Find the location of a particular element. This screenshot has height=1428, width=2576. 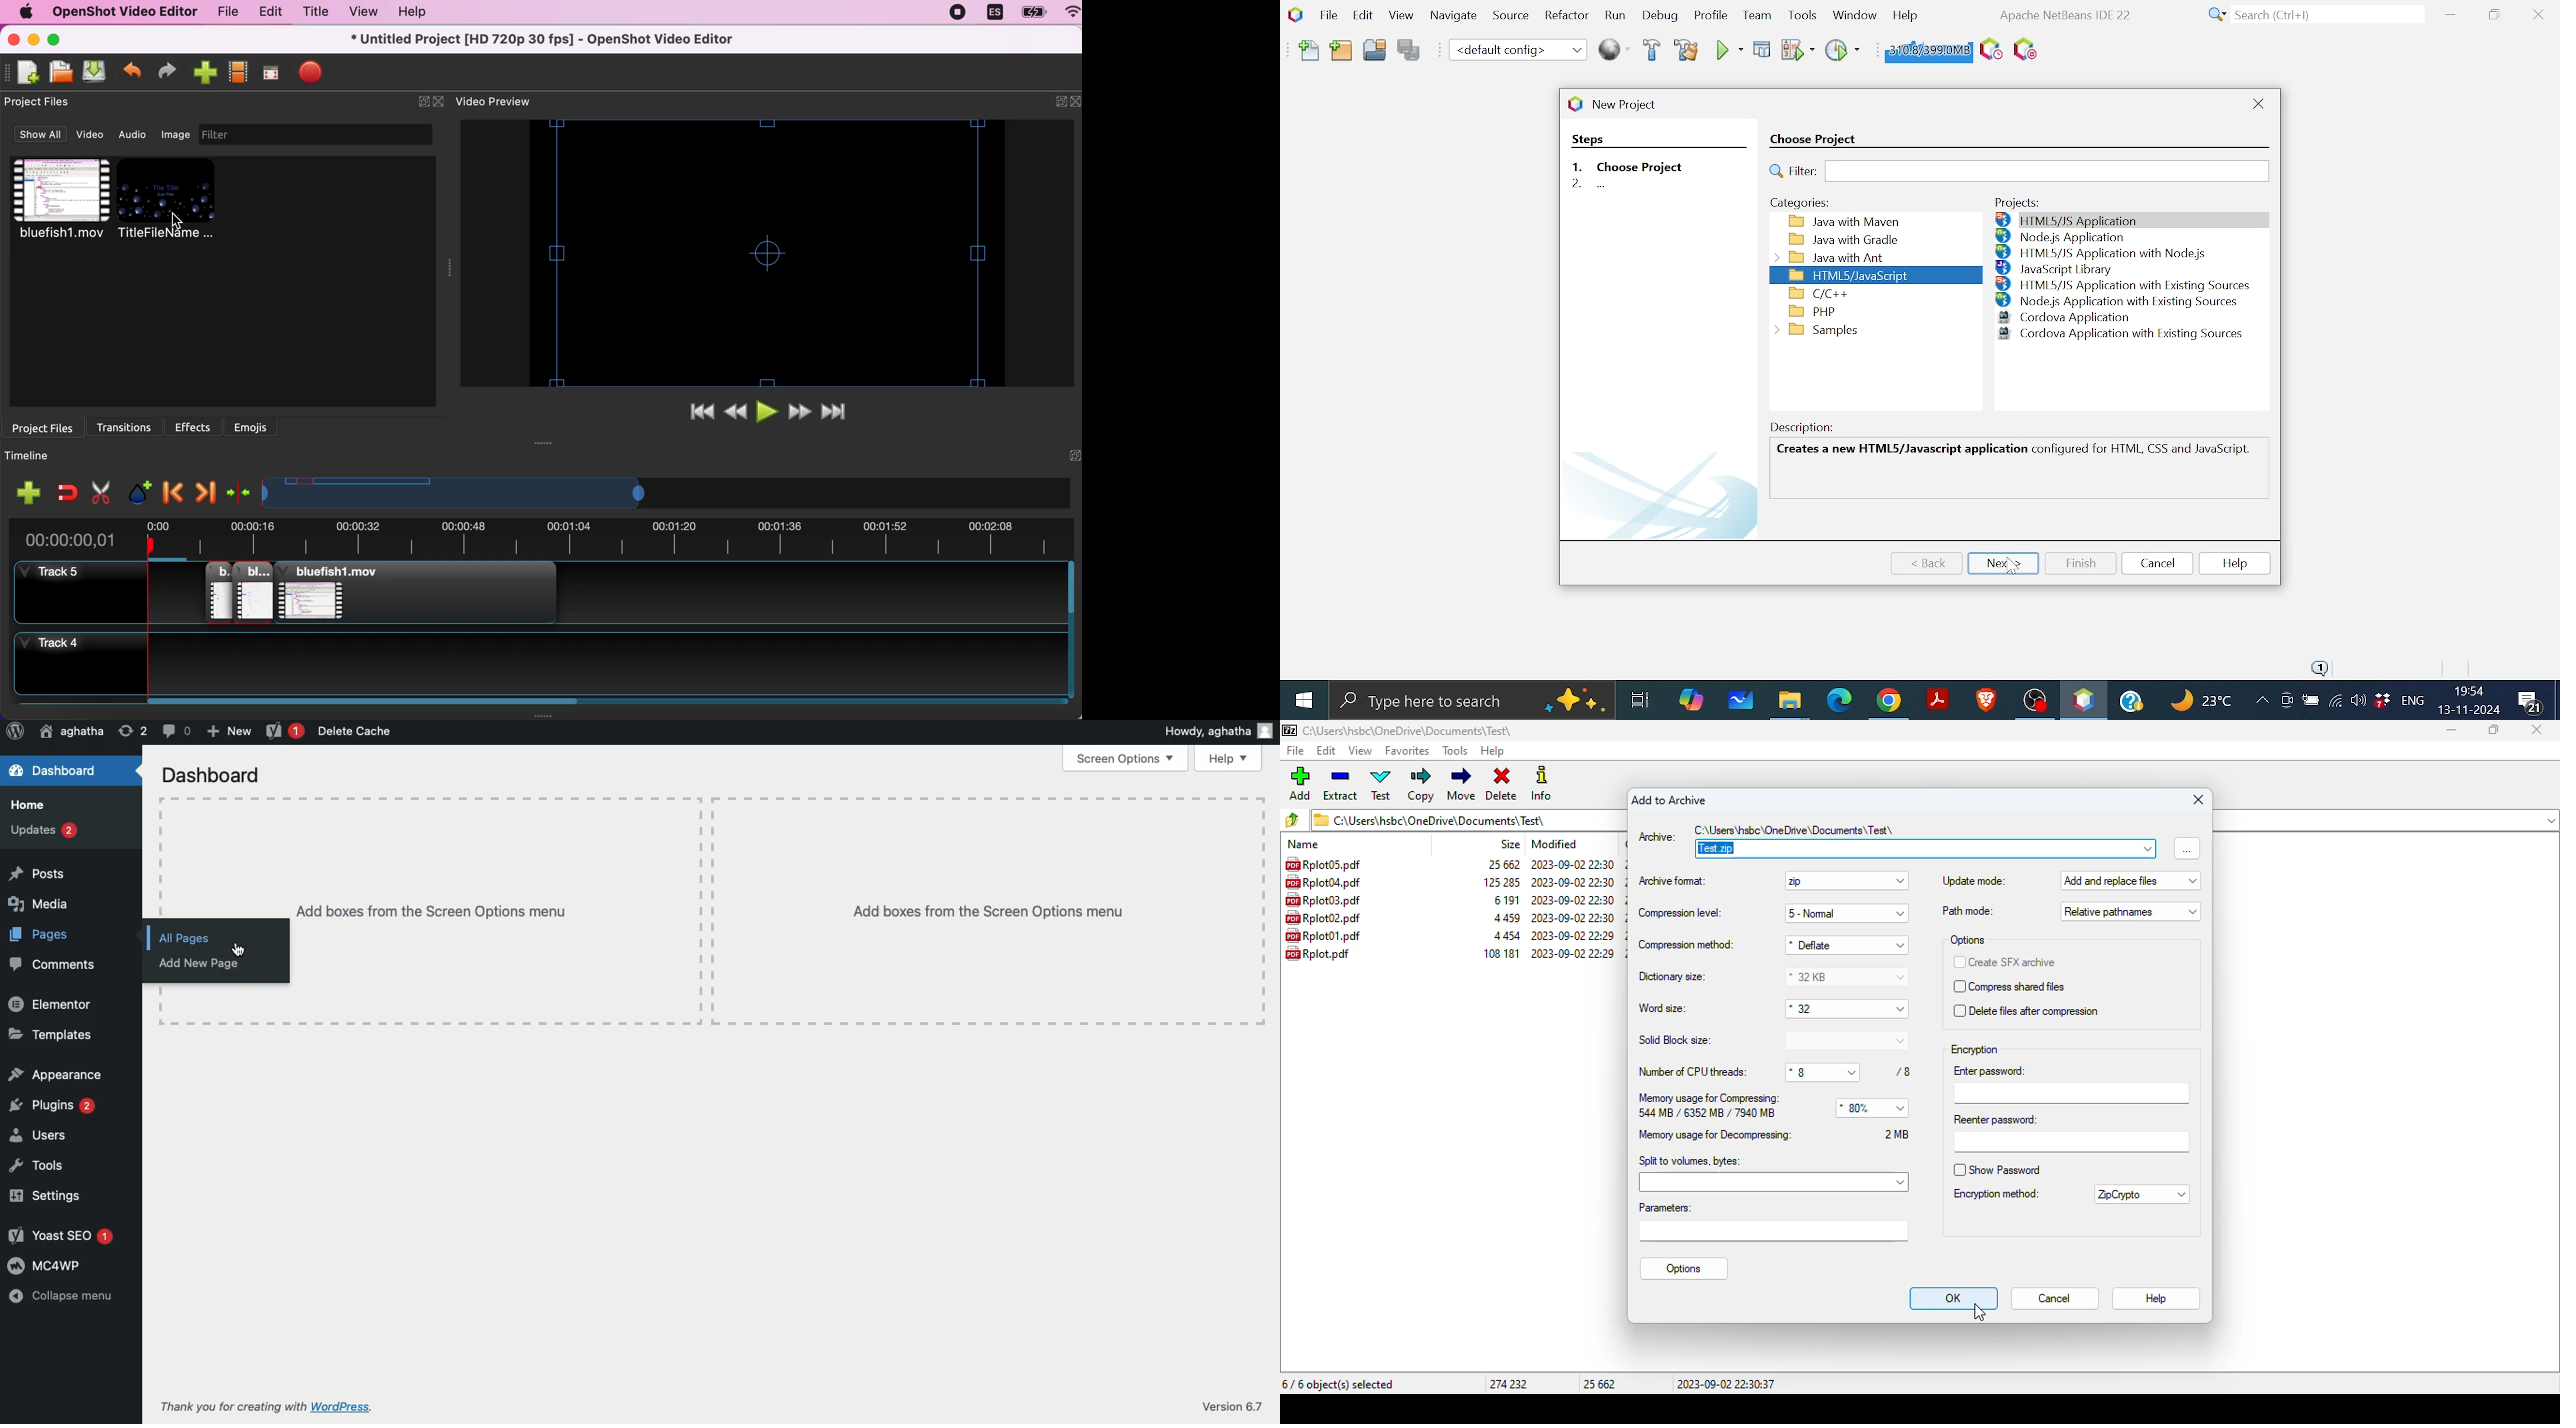

title is located at coordinates (314, 13).